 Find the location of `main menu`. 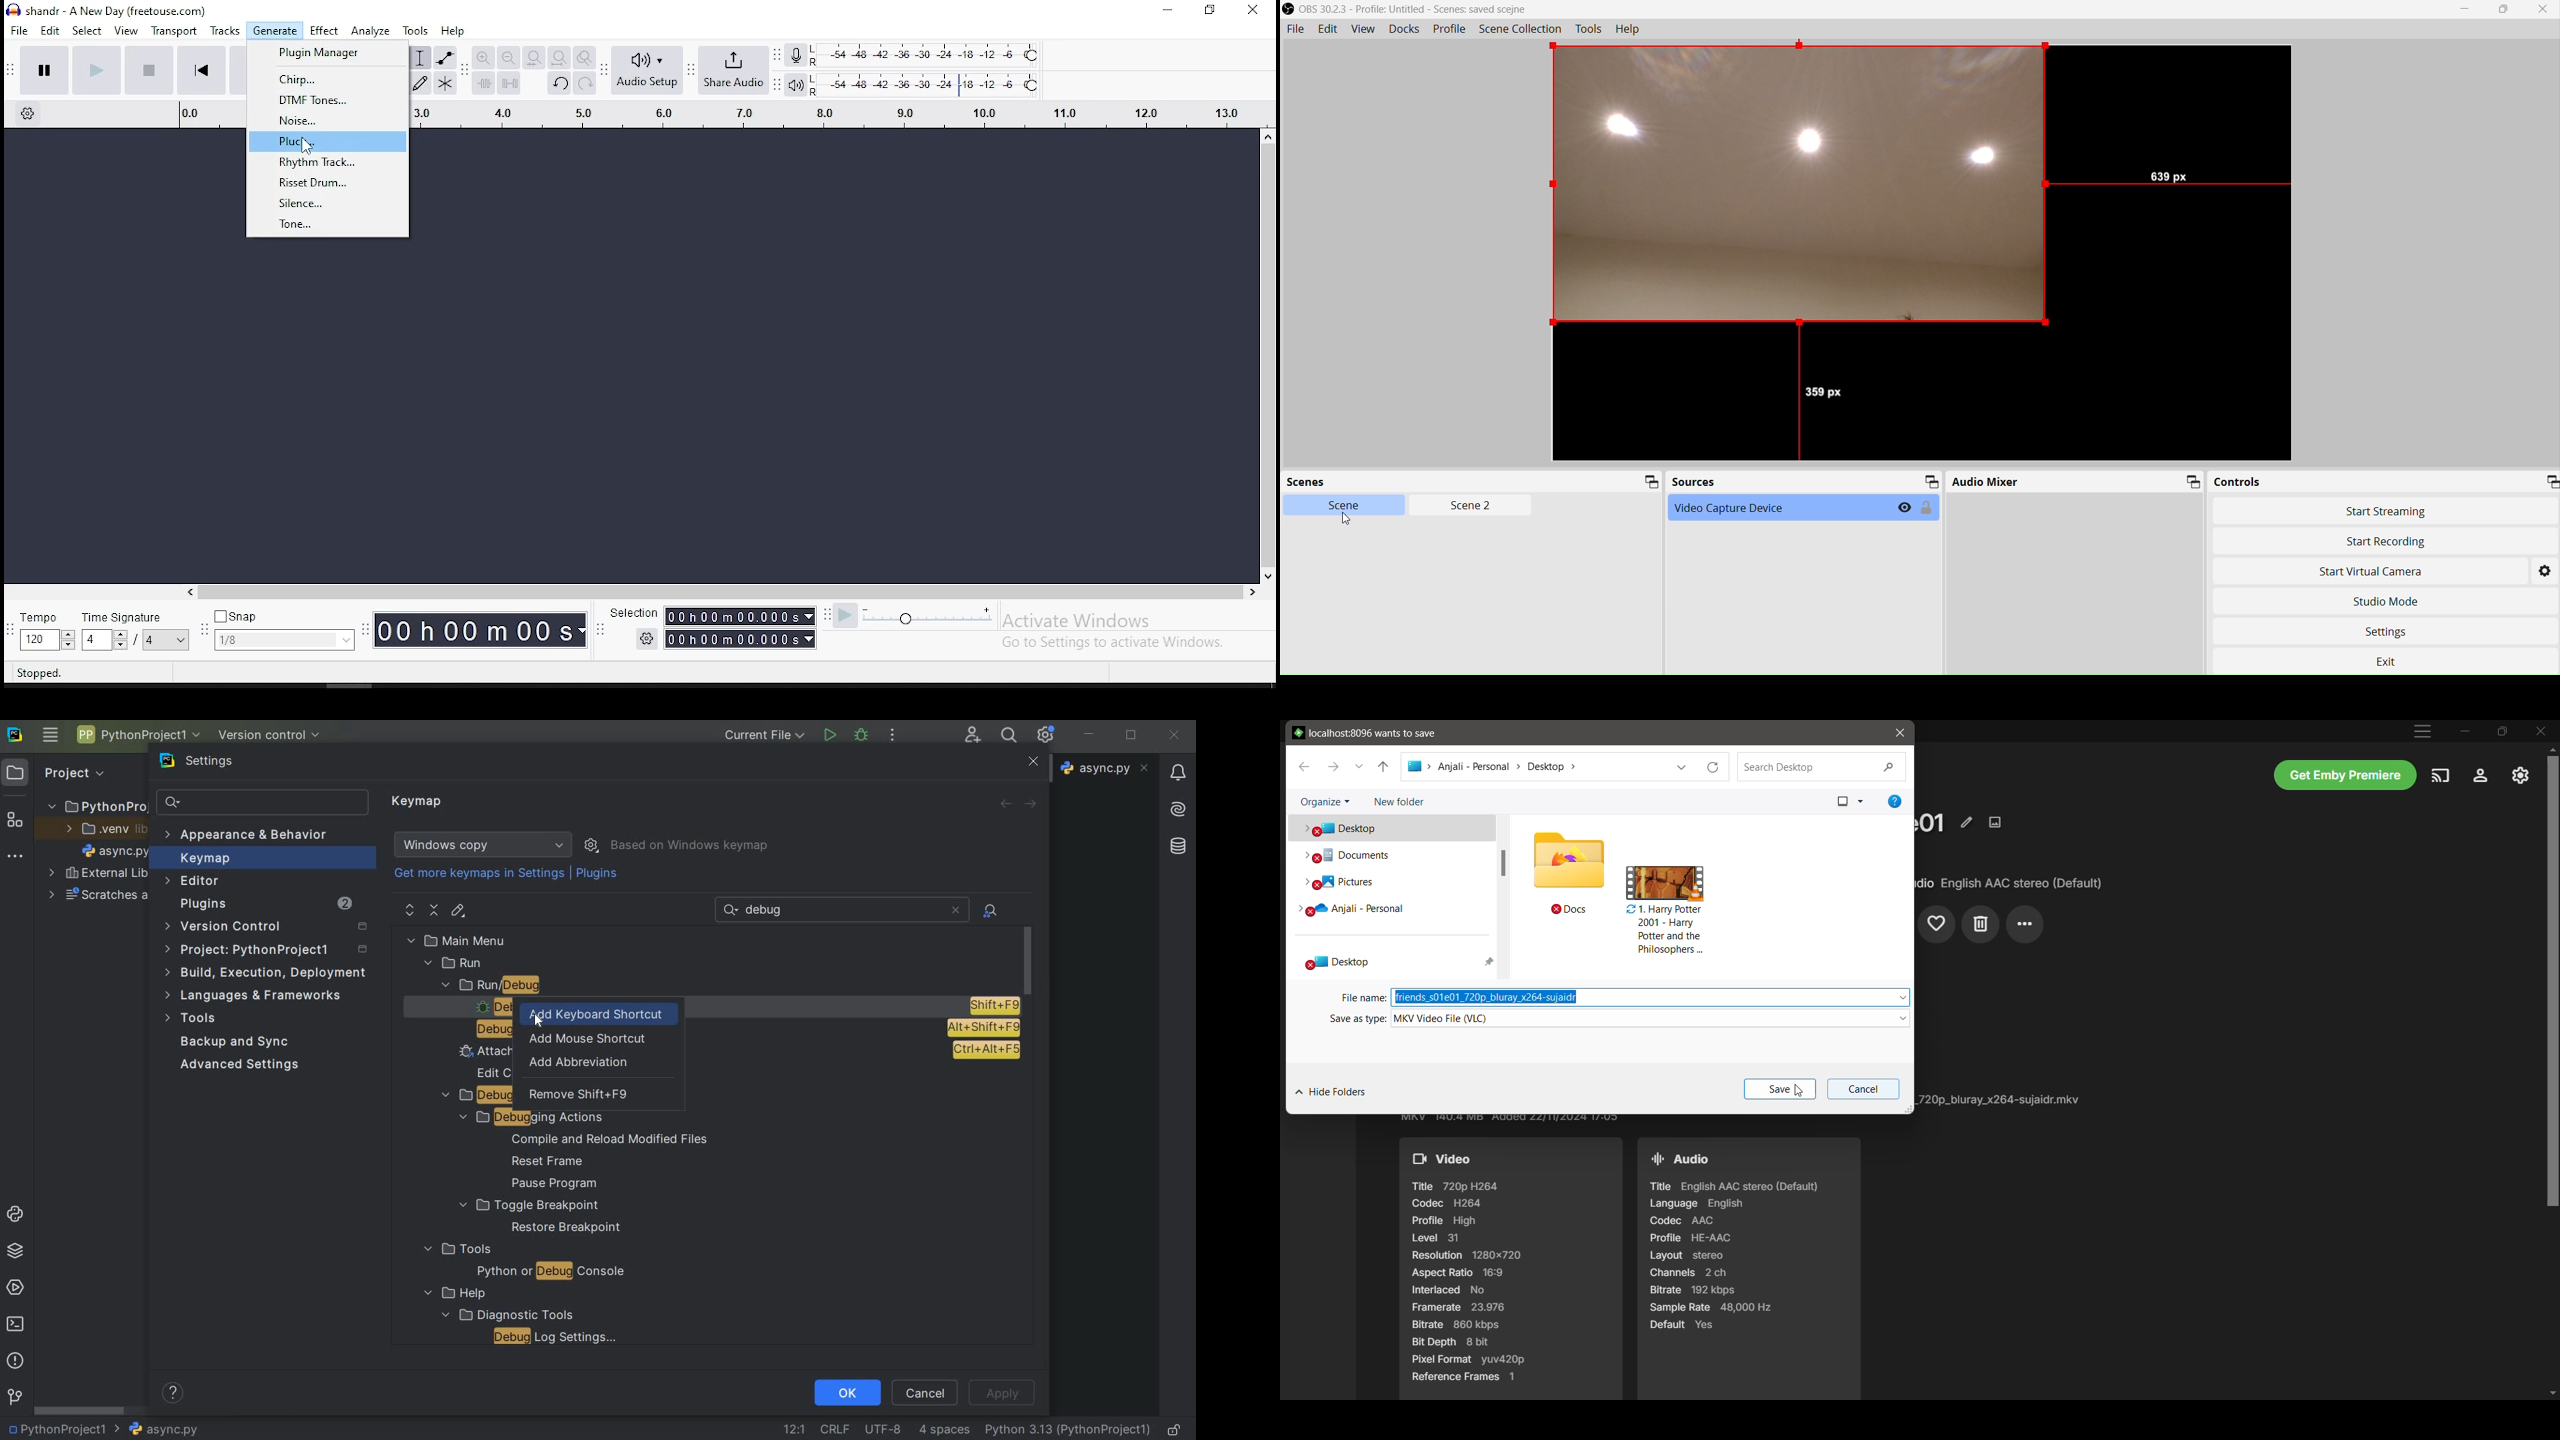

main menu is located at coordinates (50, 735).